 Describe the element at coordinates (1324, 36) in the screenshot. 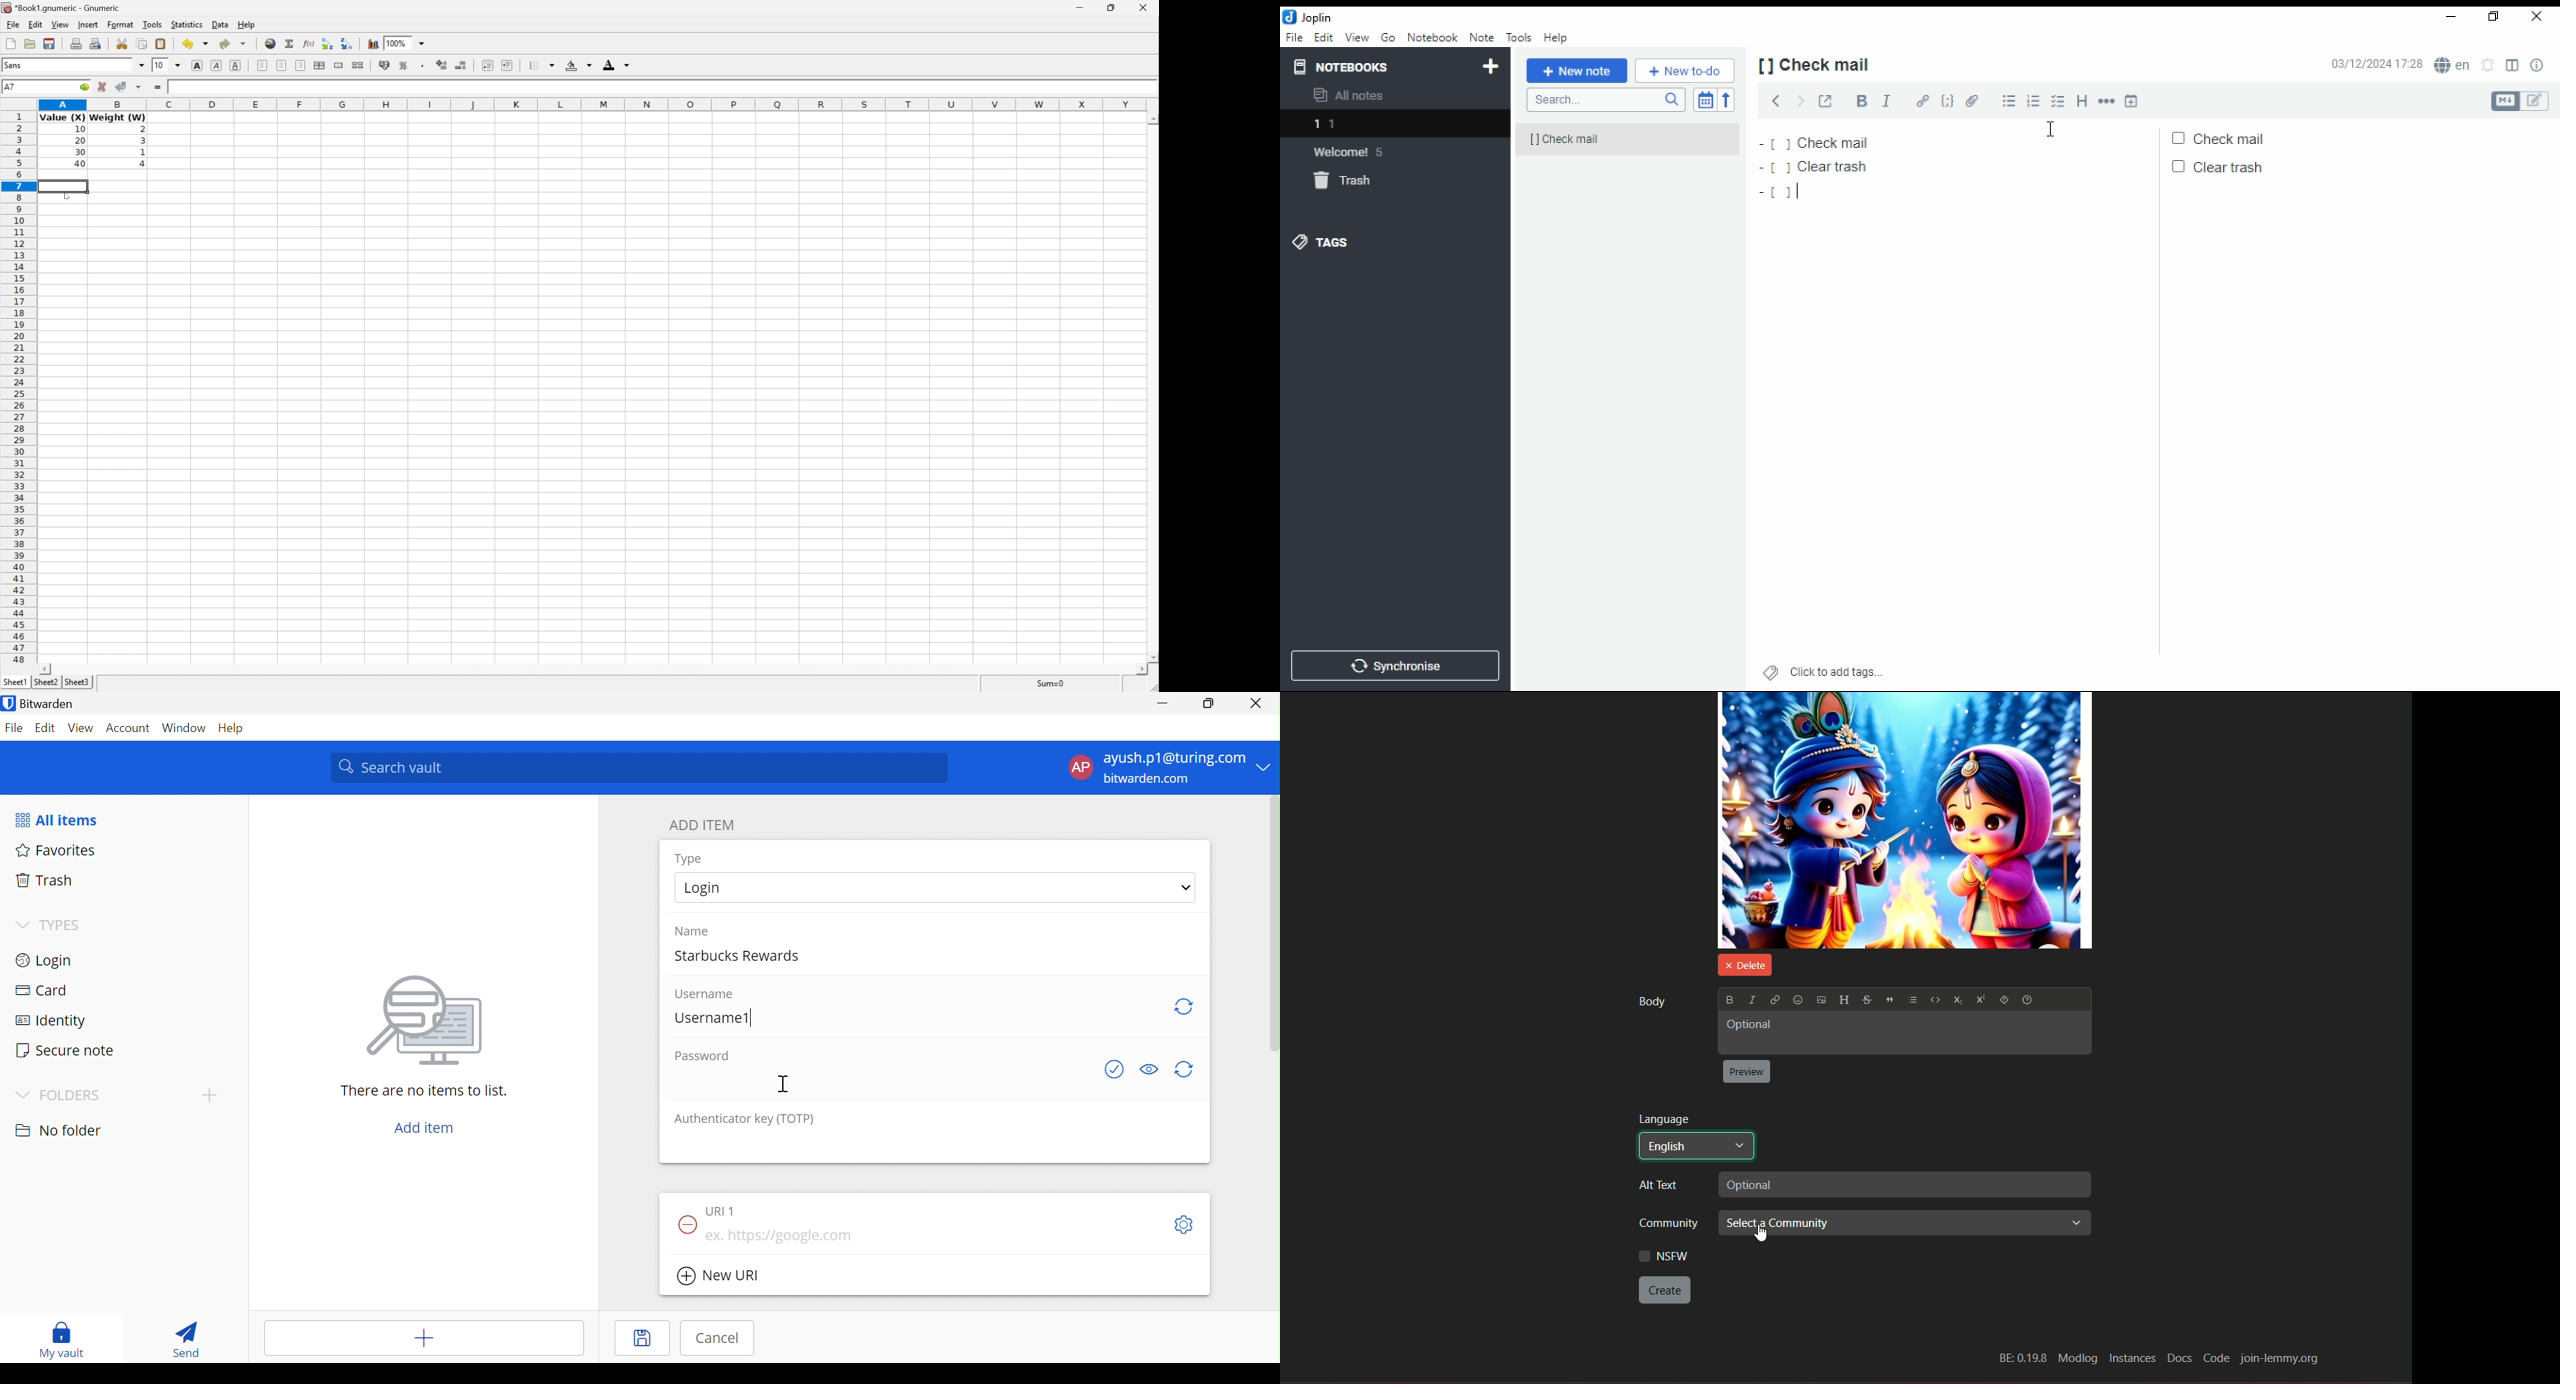

I see `edit` at that location.